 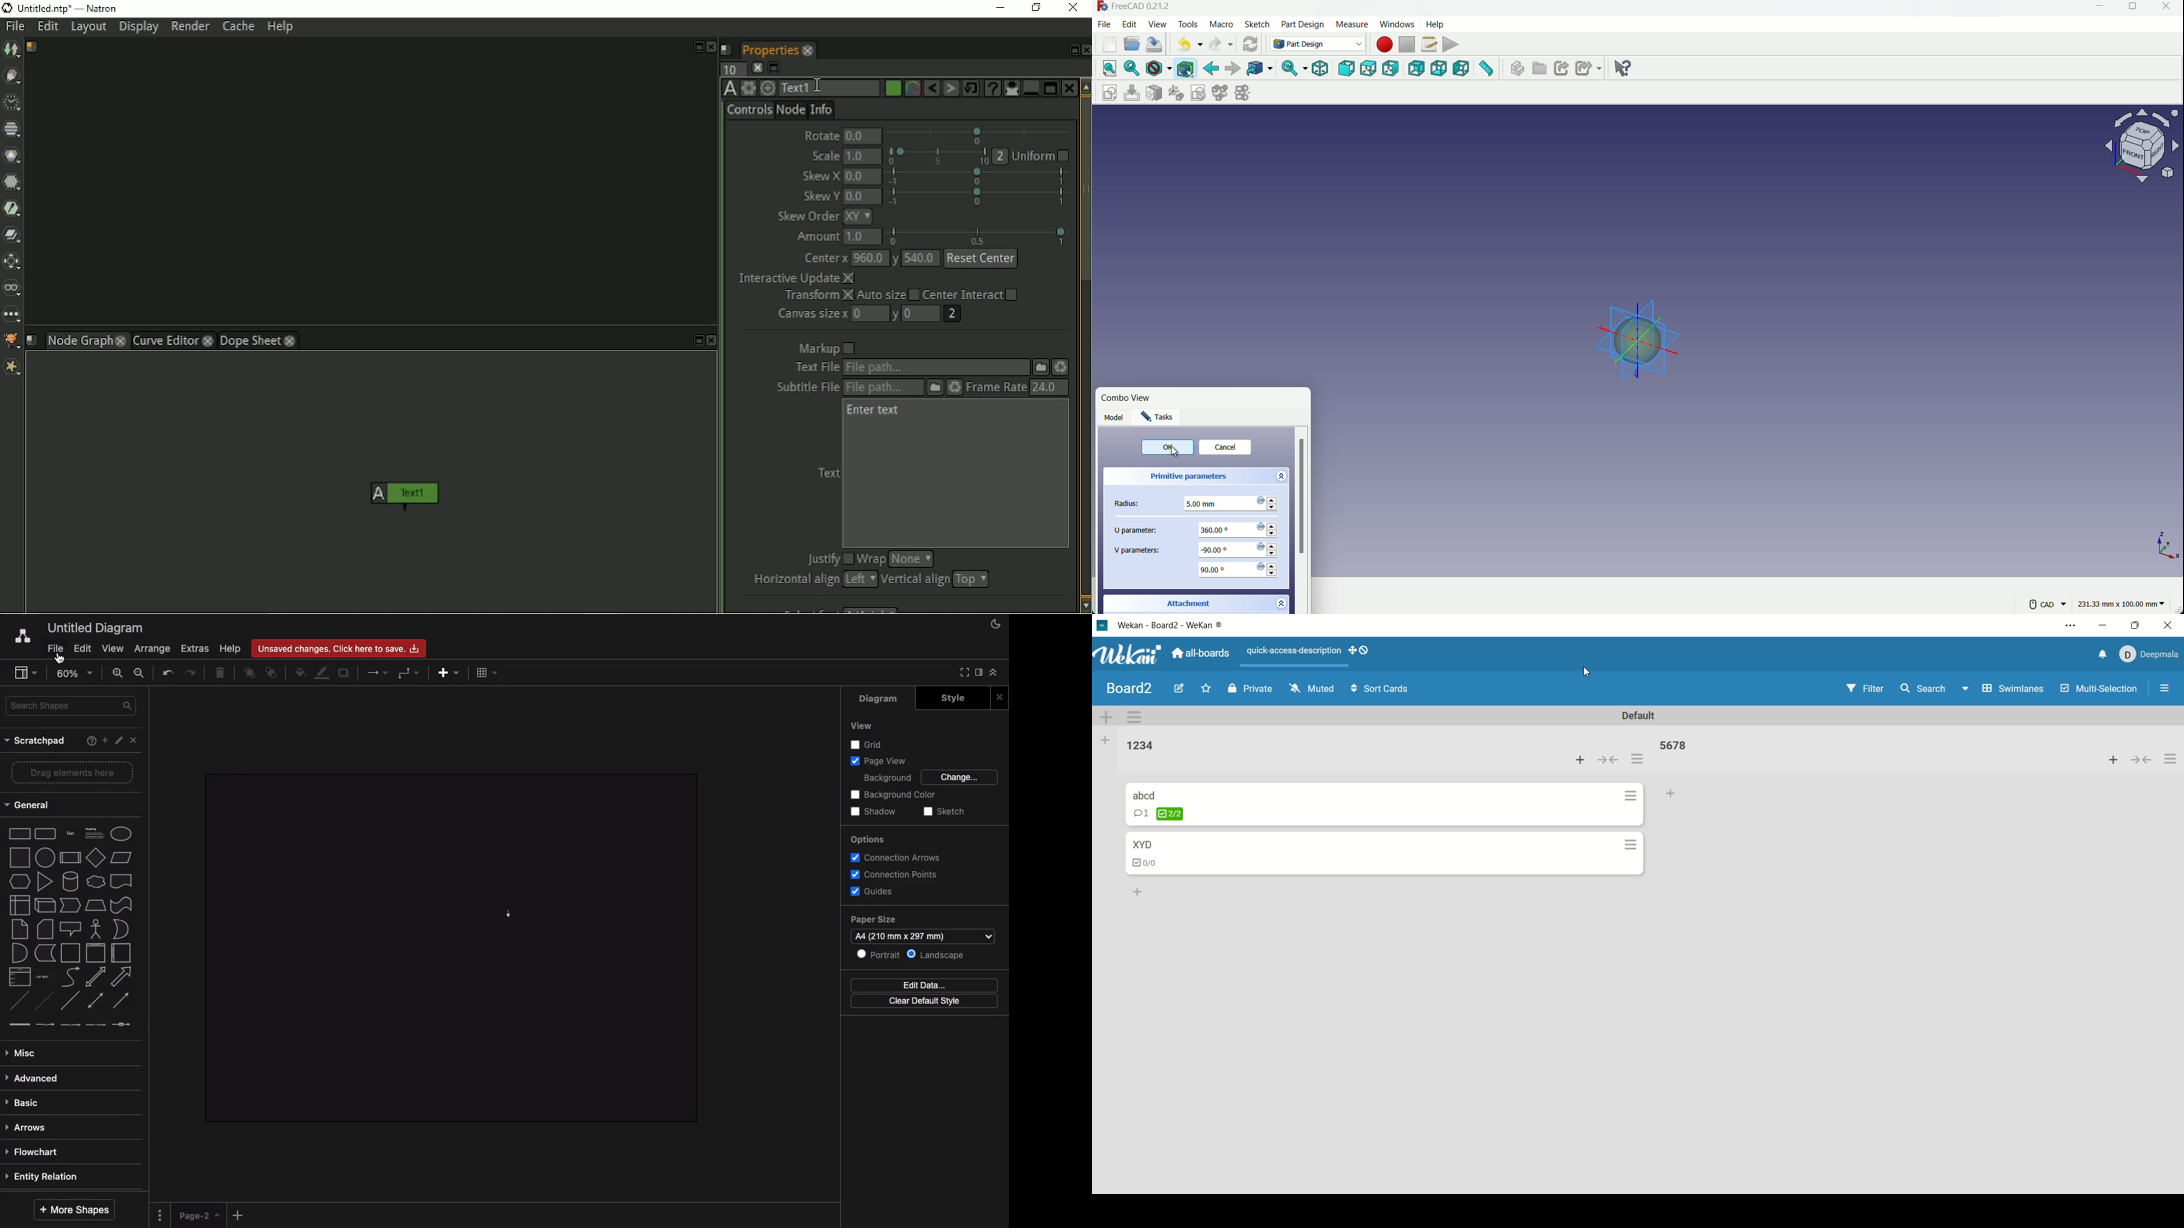 What do you see at coordinates (75, 1210) in the screenshot?
I see `More shapes` at bounding box center [75, 1210].